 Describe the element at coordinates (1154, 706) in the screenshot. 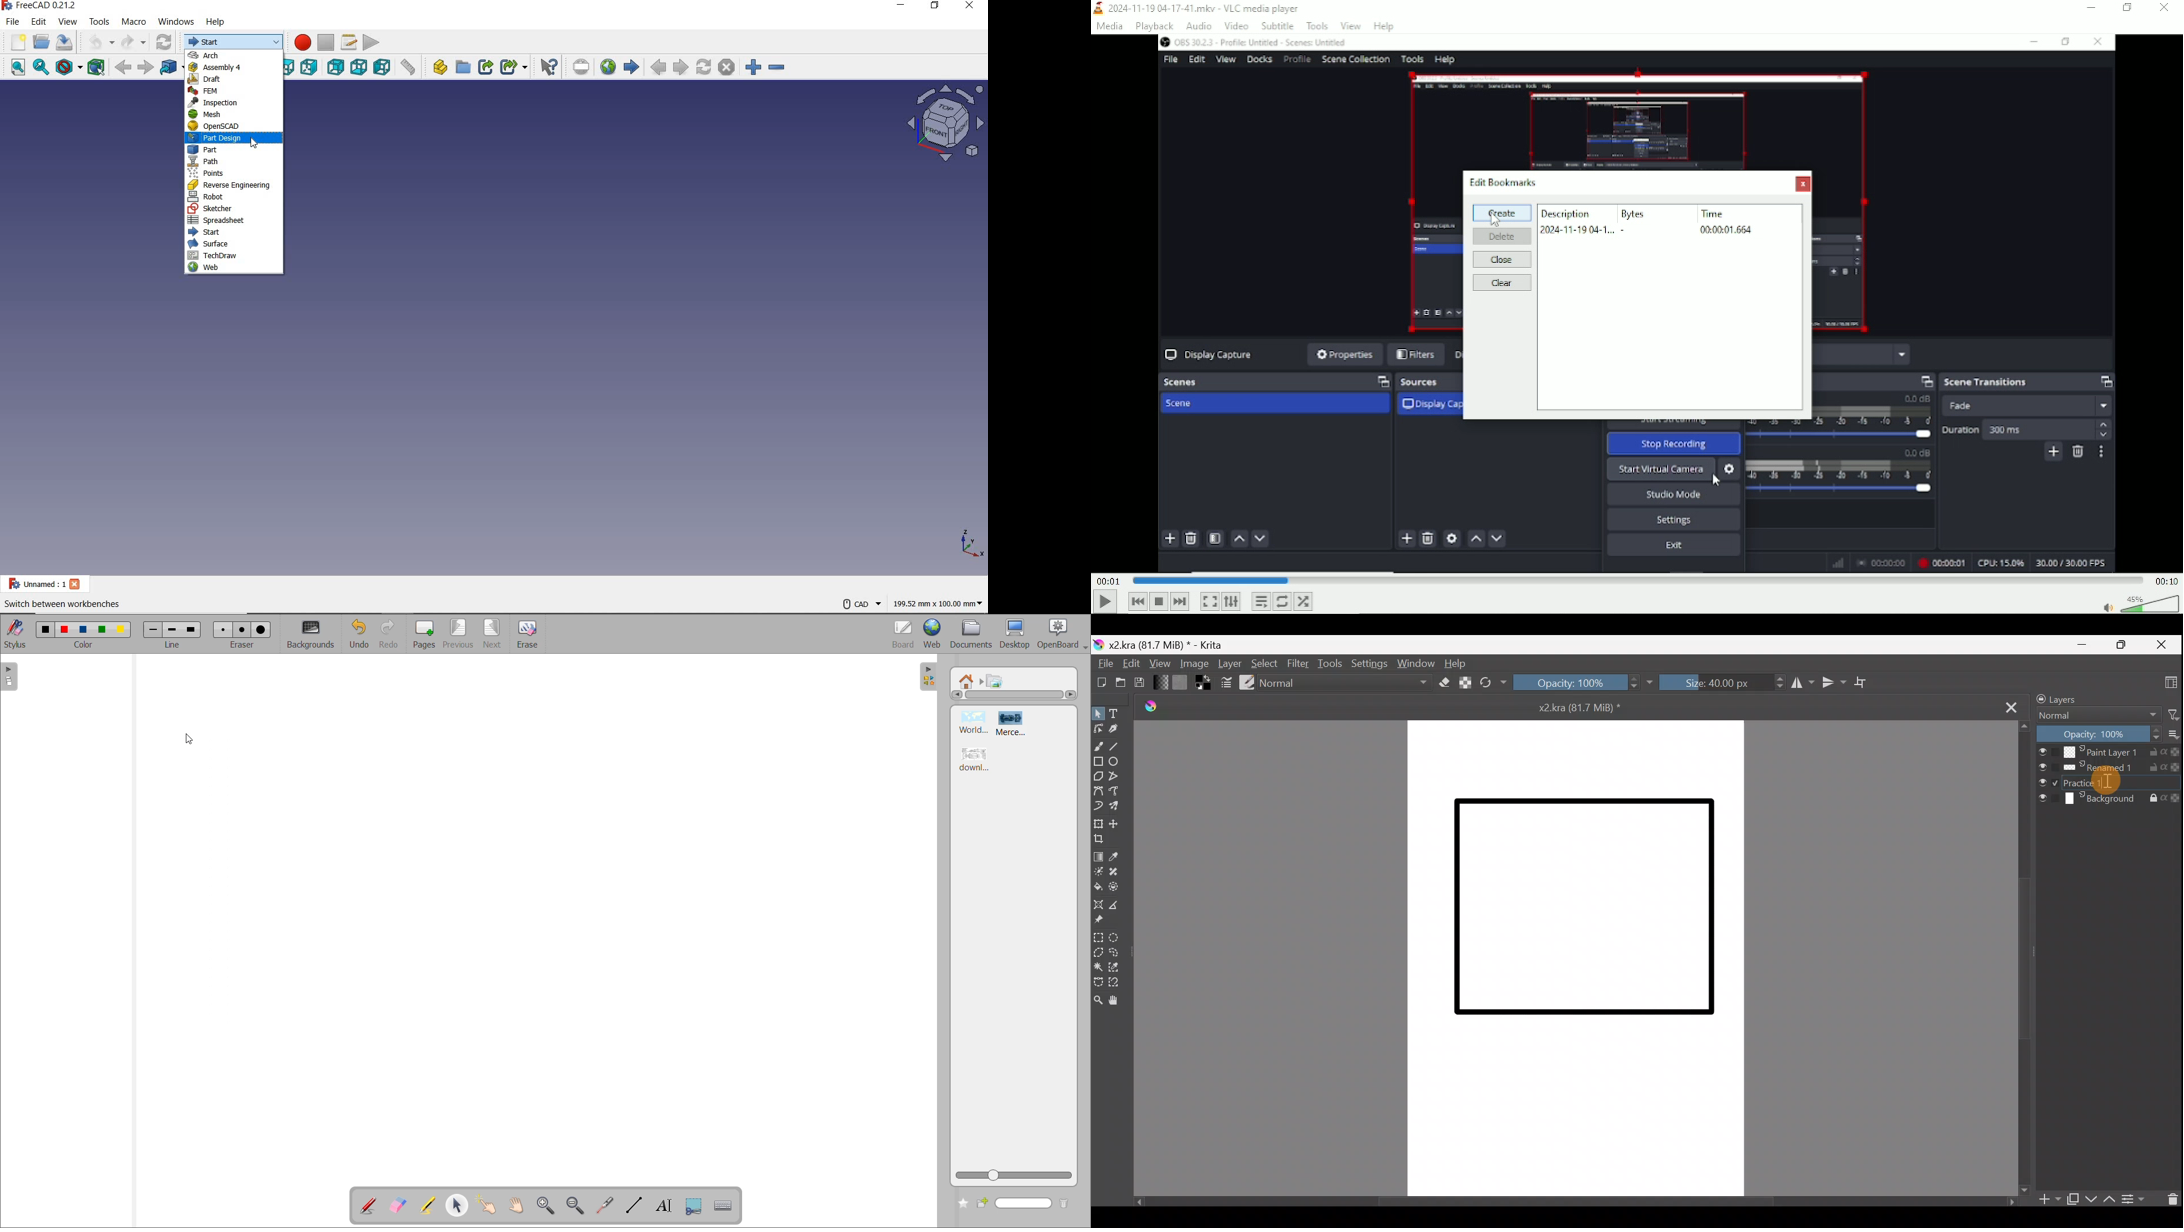

I see `Krita logo` at that location.